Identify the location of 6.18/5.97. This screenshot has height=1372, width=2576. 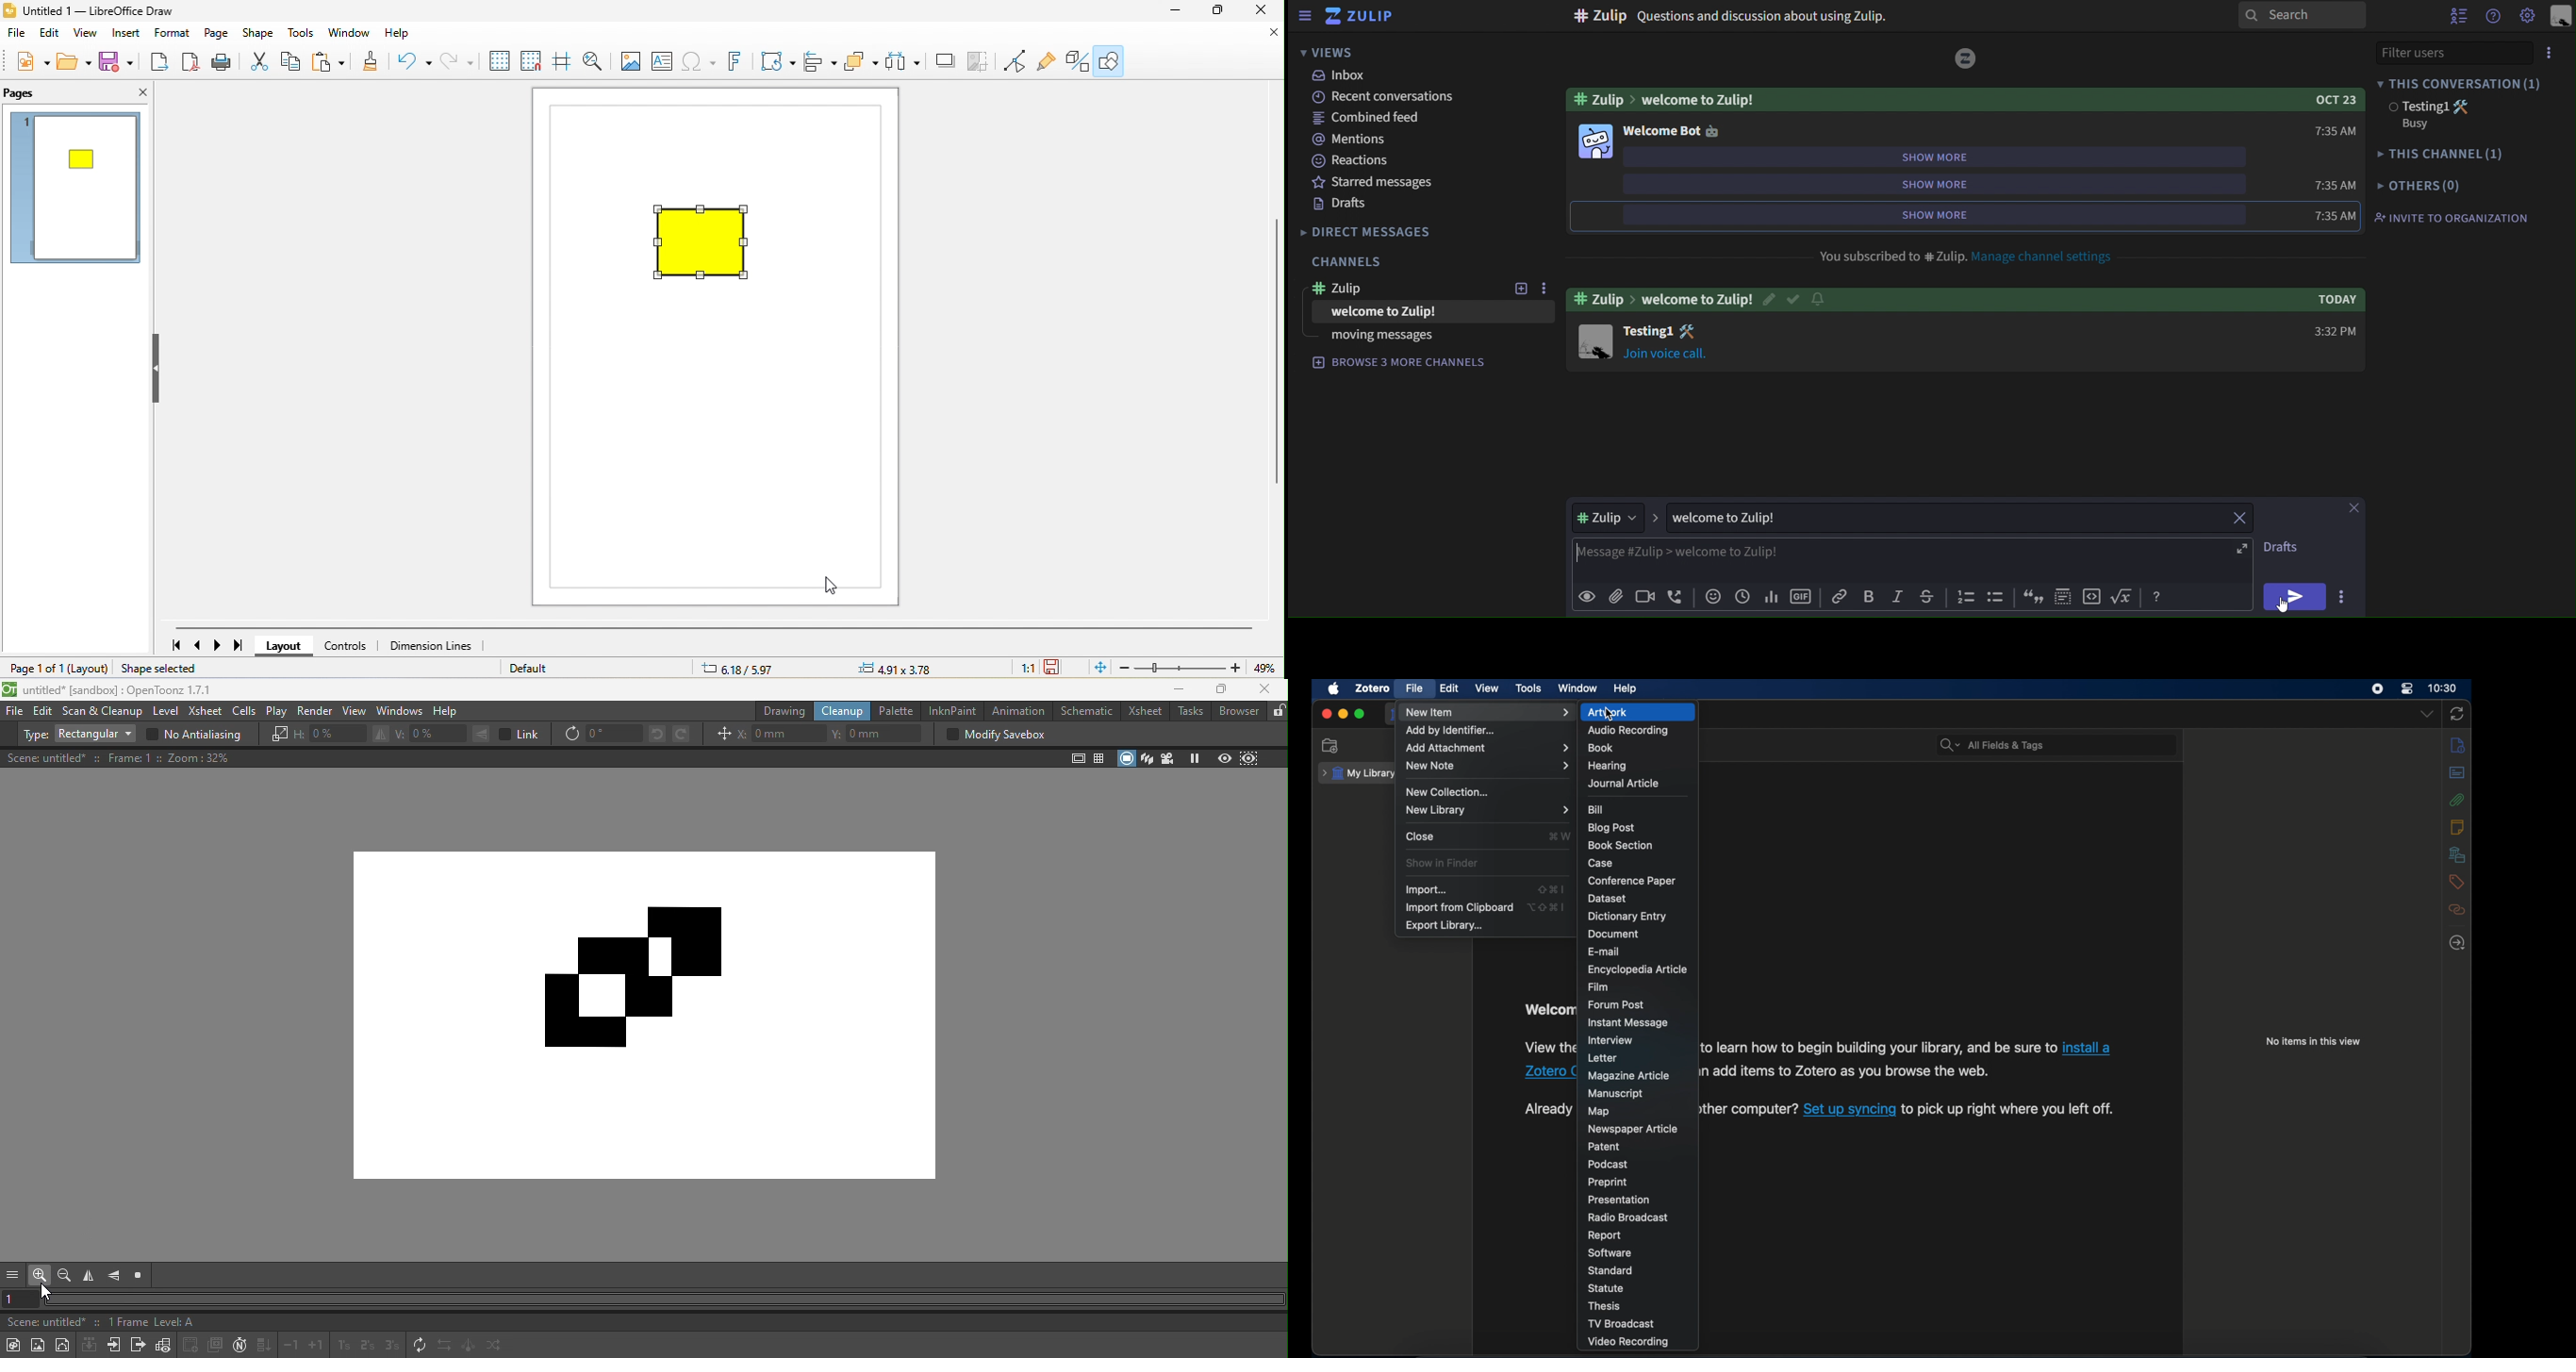
(733, 670).